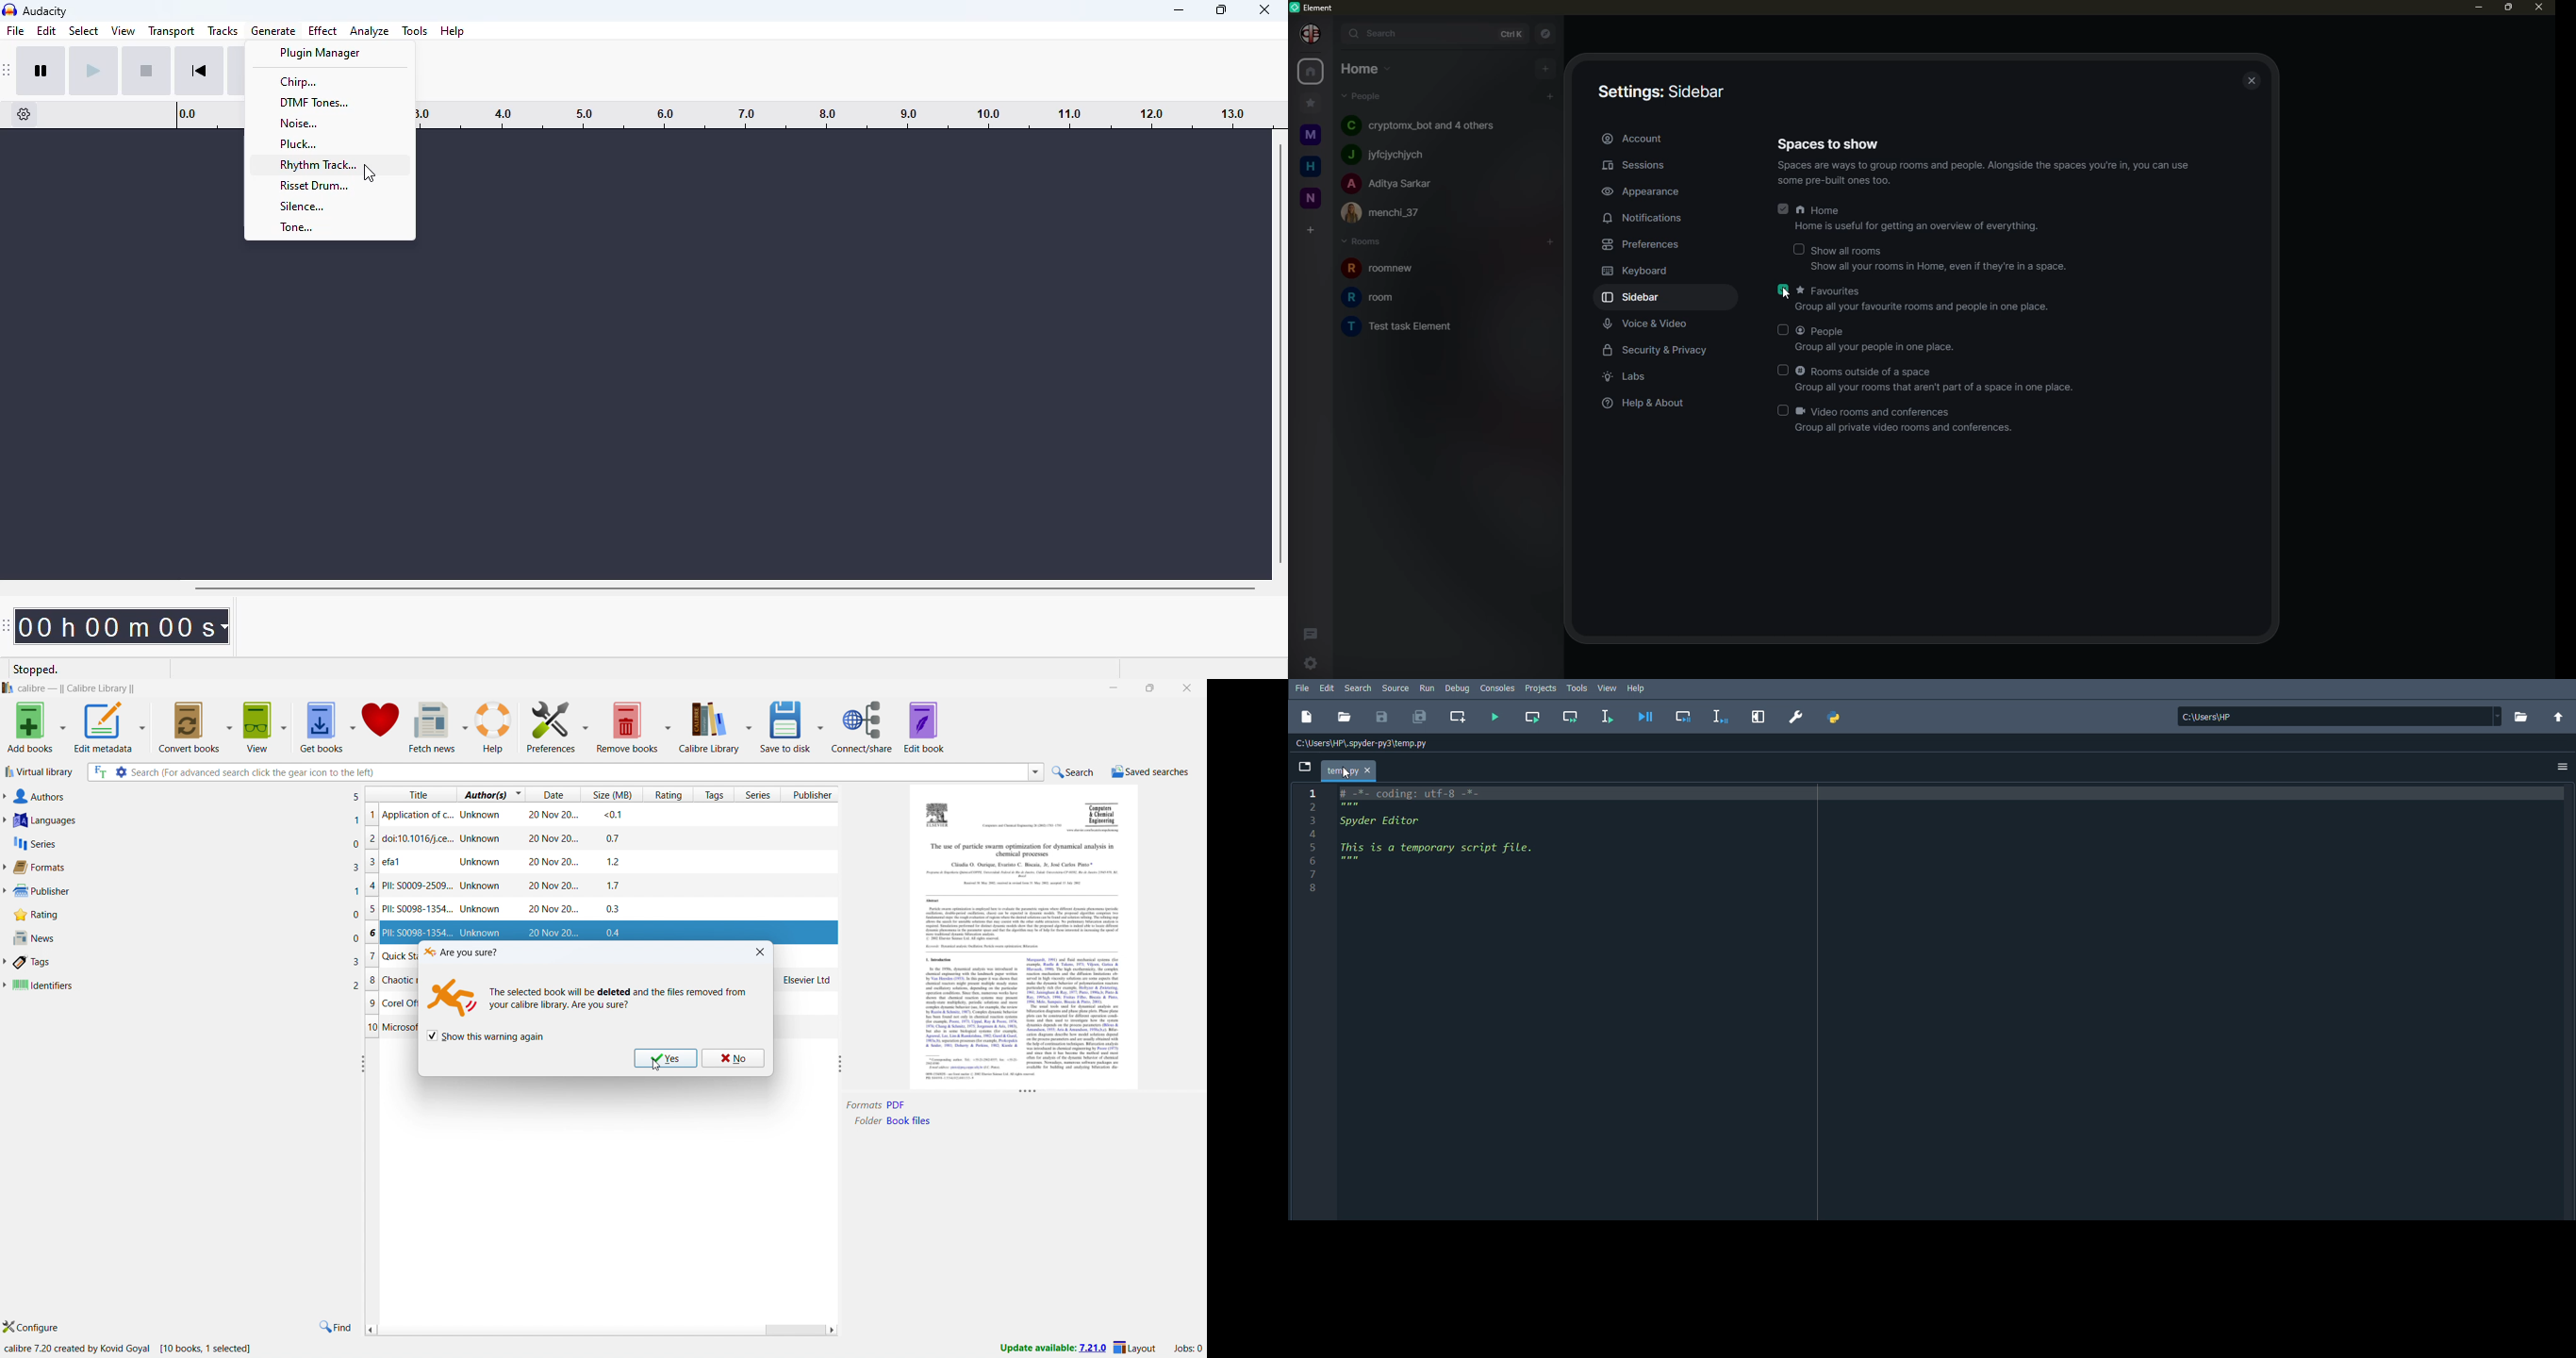  What do you see at coordinates (600, 931) in the screenshot?
I see `PII: S0098-1354...` at bounding box center [600, 931].